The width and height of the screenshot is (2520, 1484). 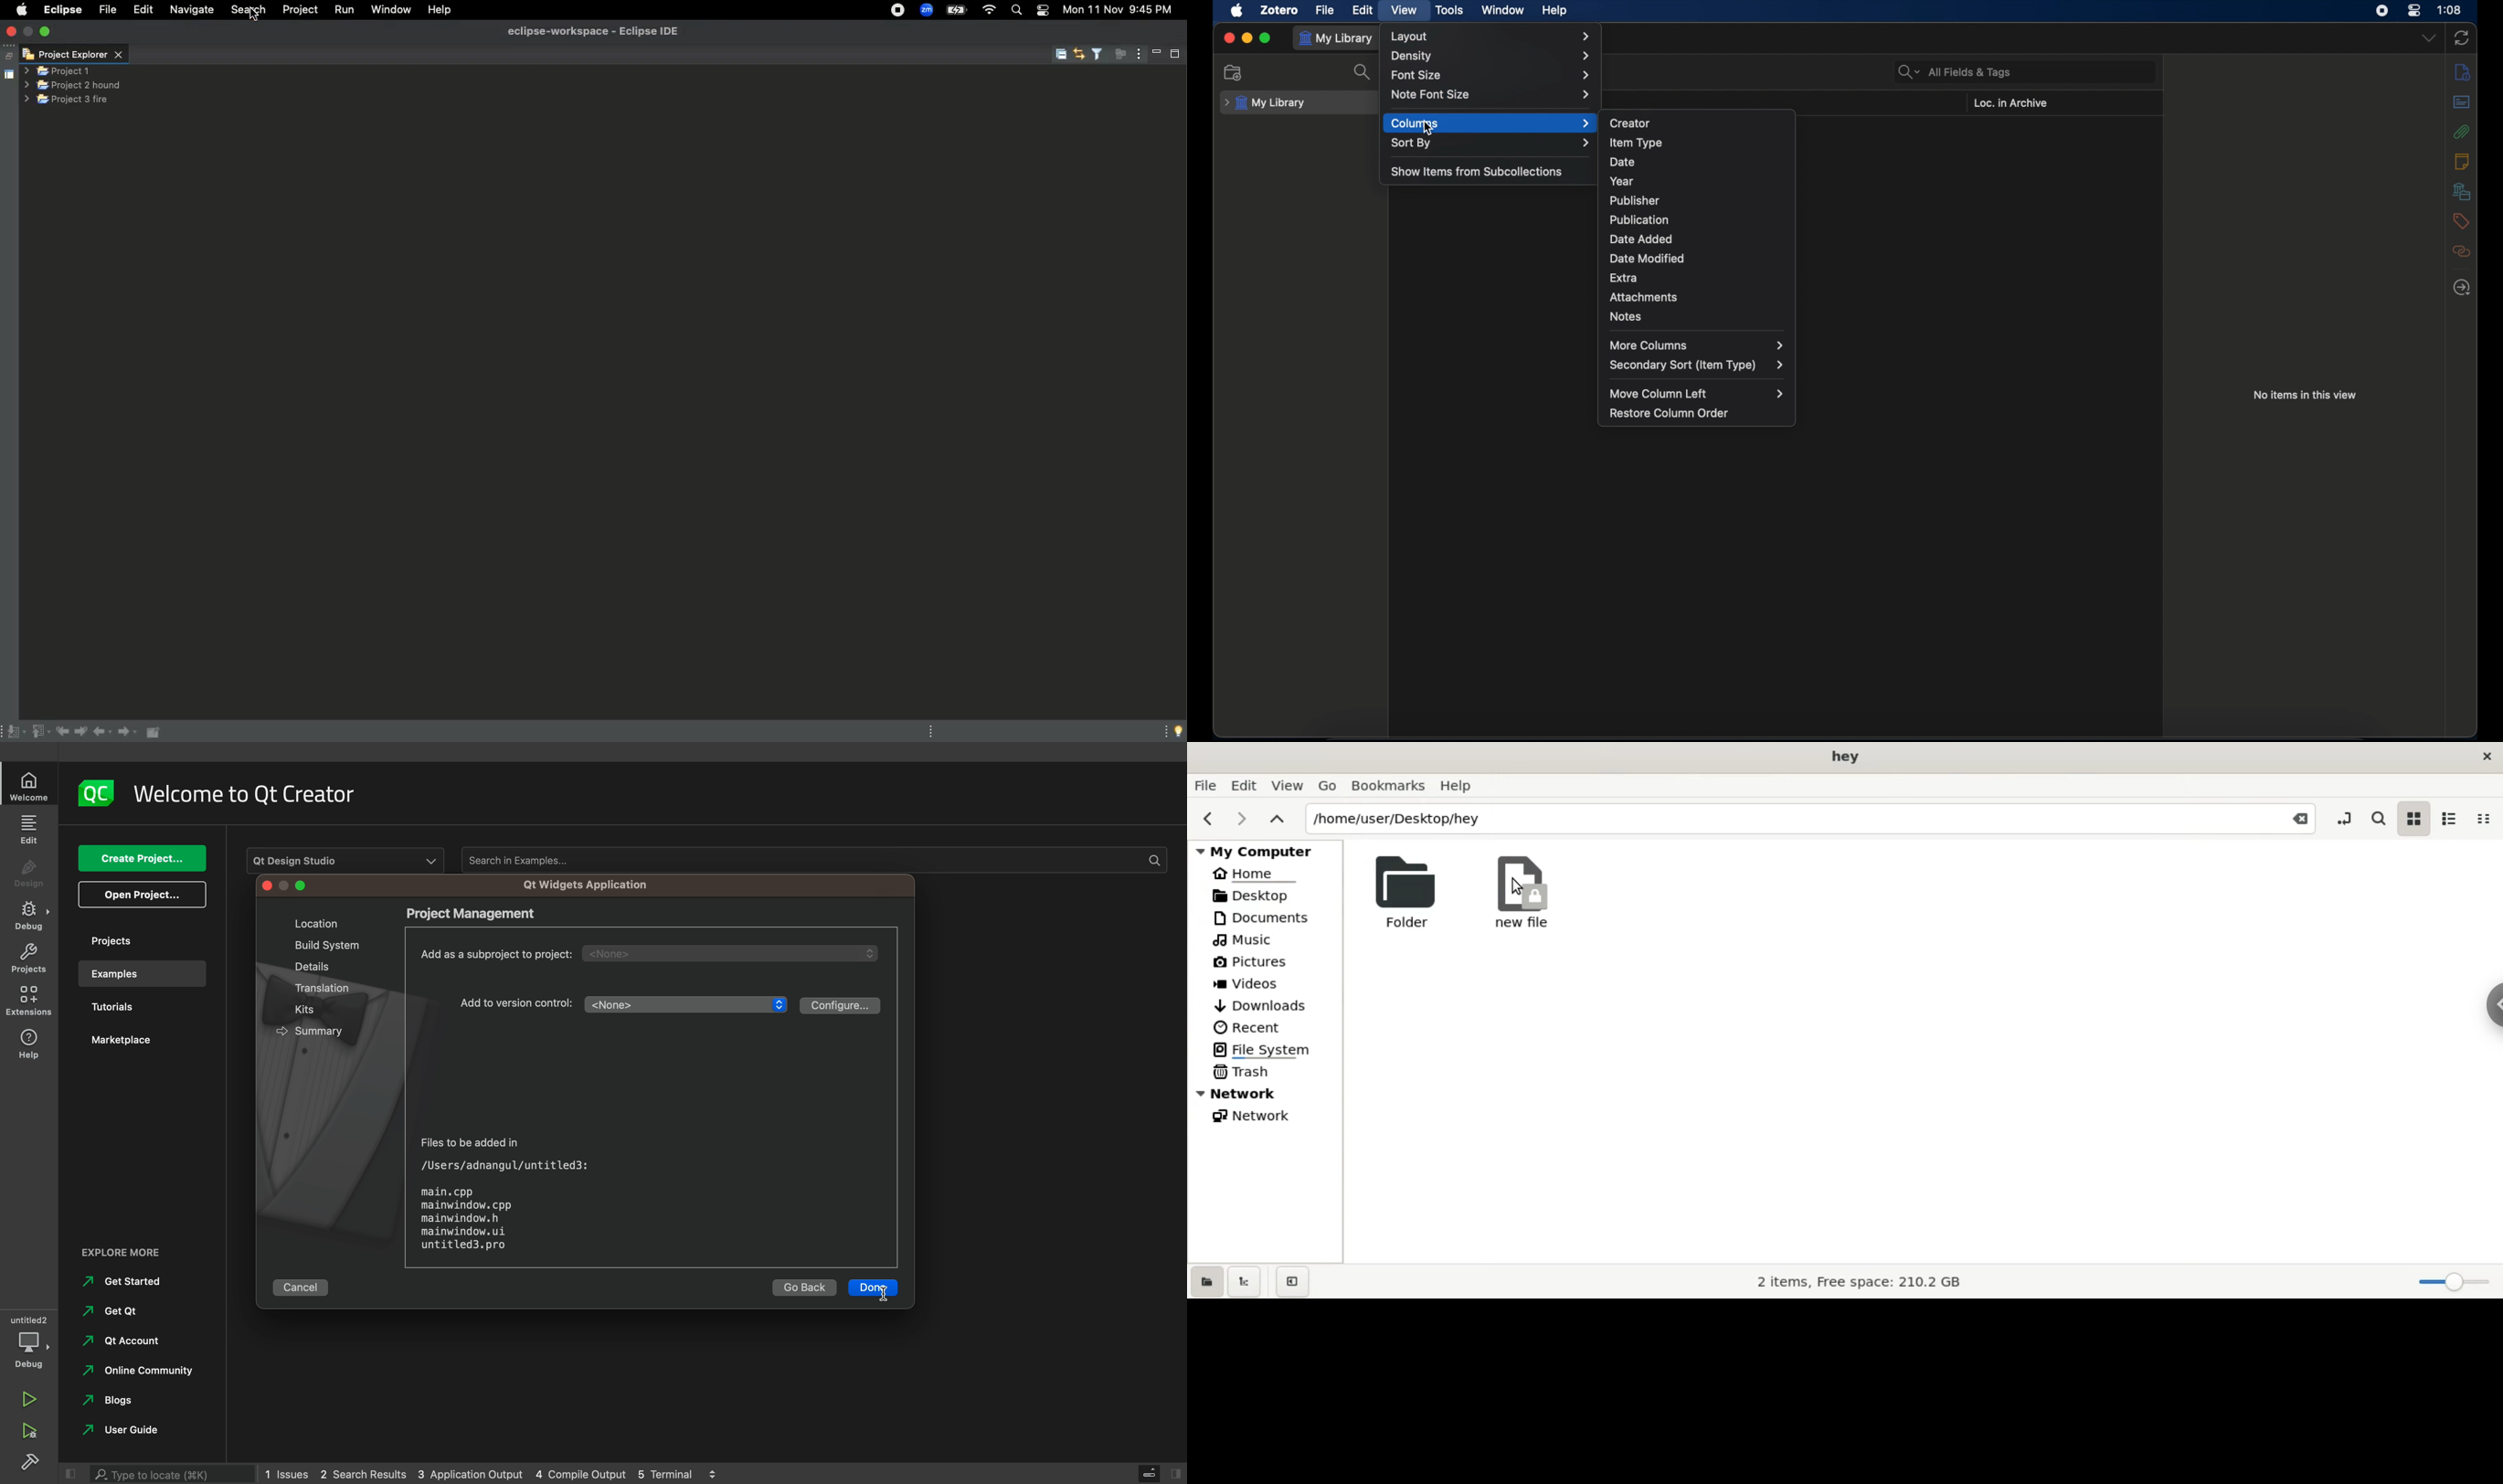 What do you see at coordinates (470, 1475) in the screenshot?
I see `3 application output` at bounding box center [470, 1475].